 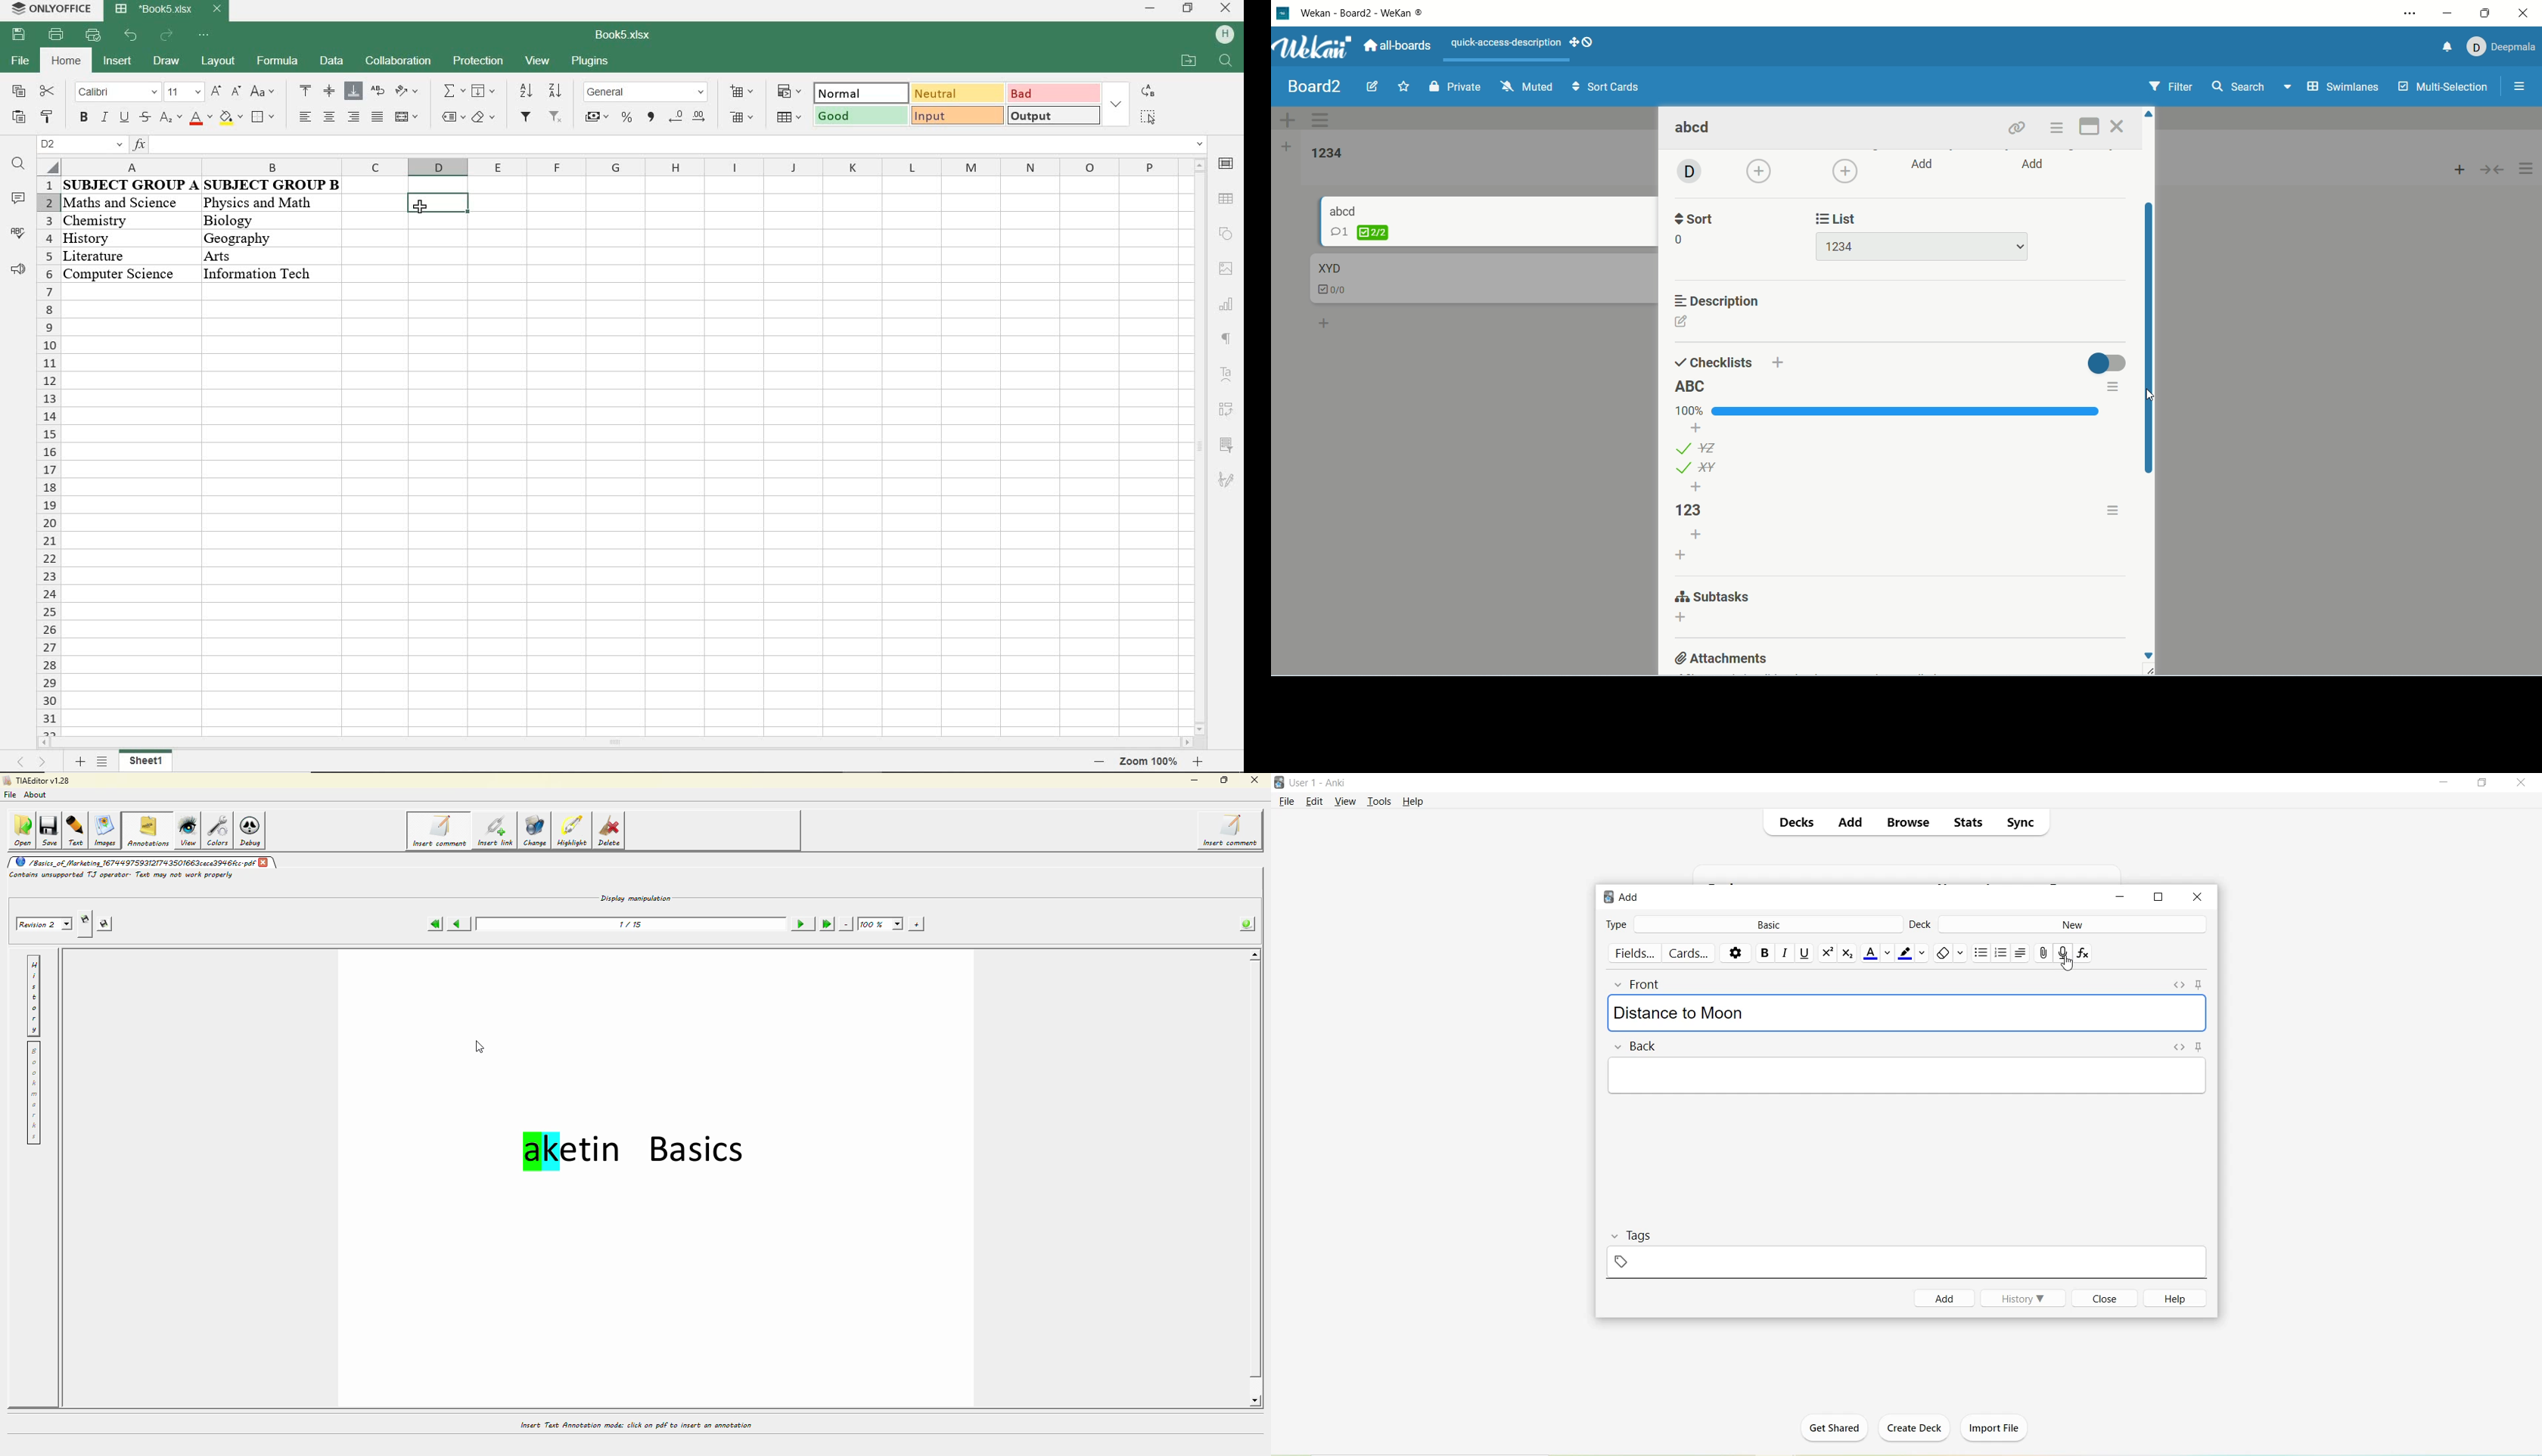 What do you see at coordinates (122, 236) in the screenshot?
I see `history` at bounding box center [122, 236].